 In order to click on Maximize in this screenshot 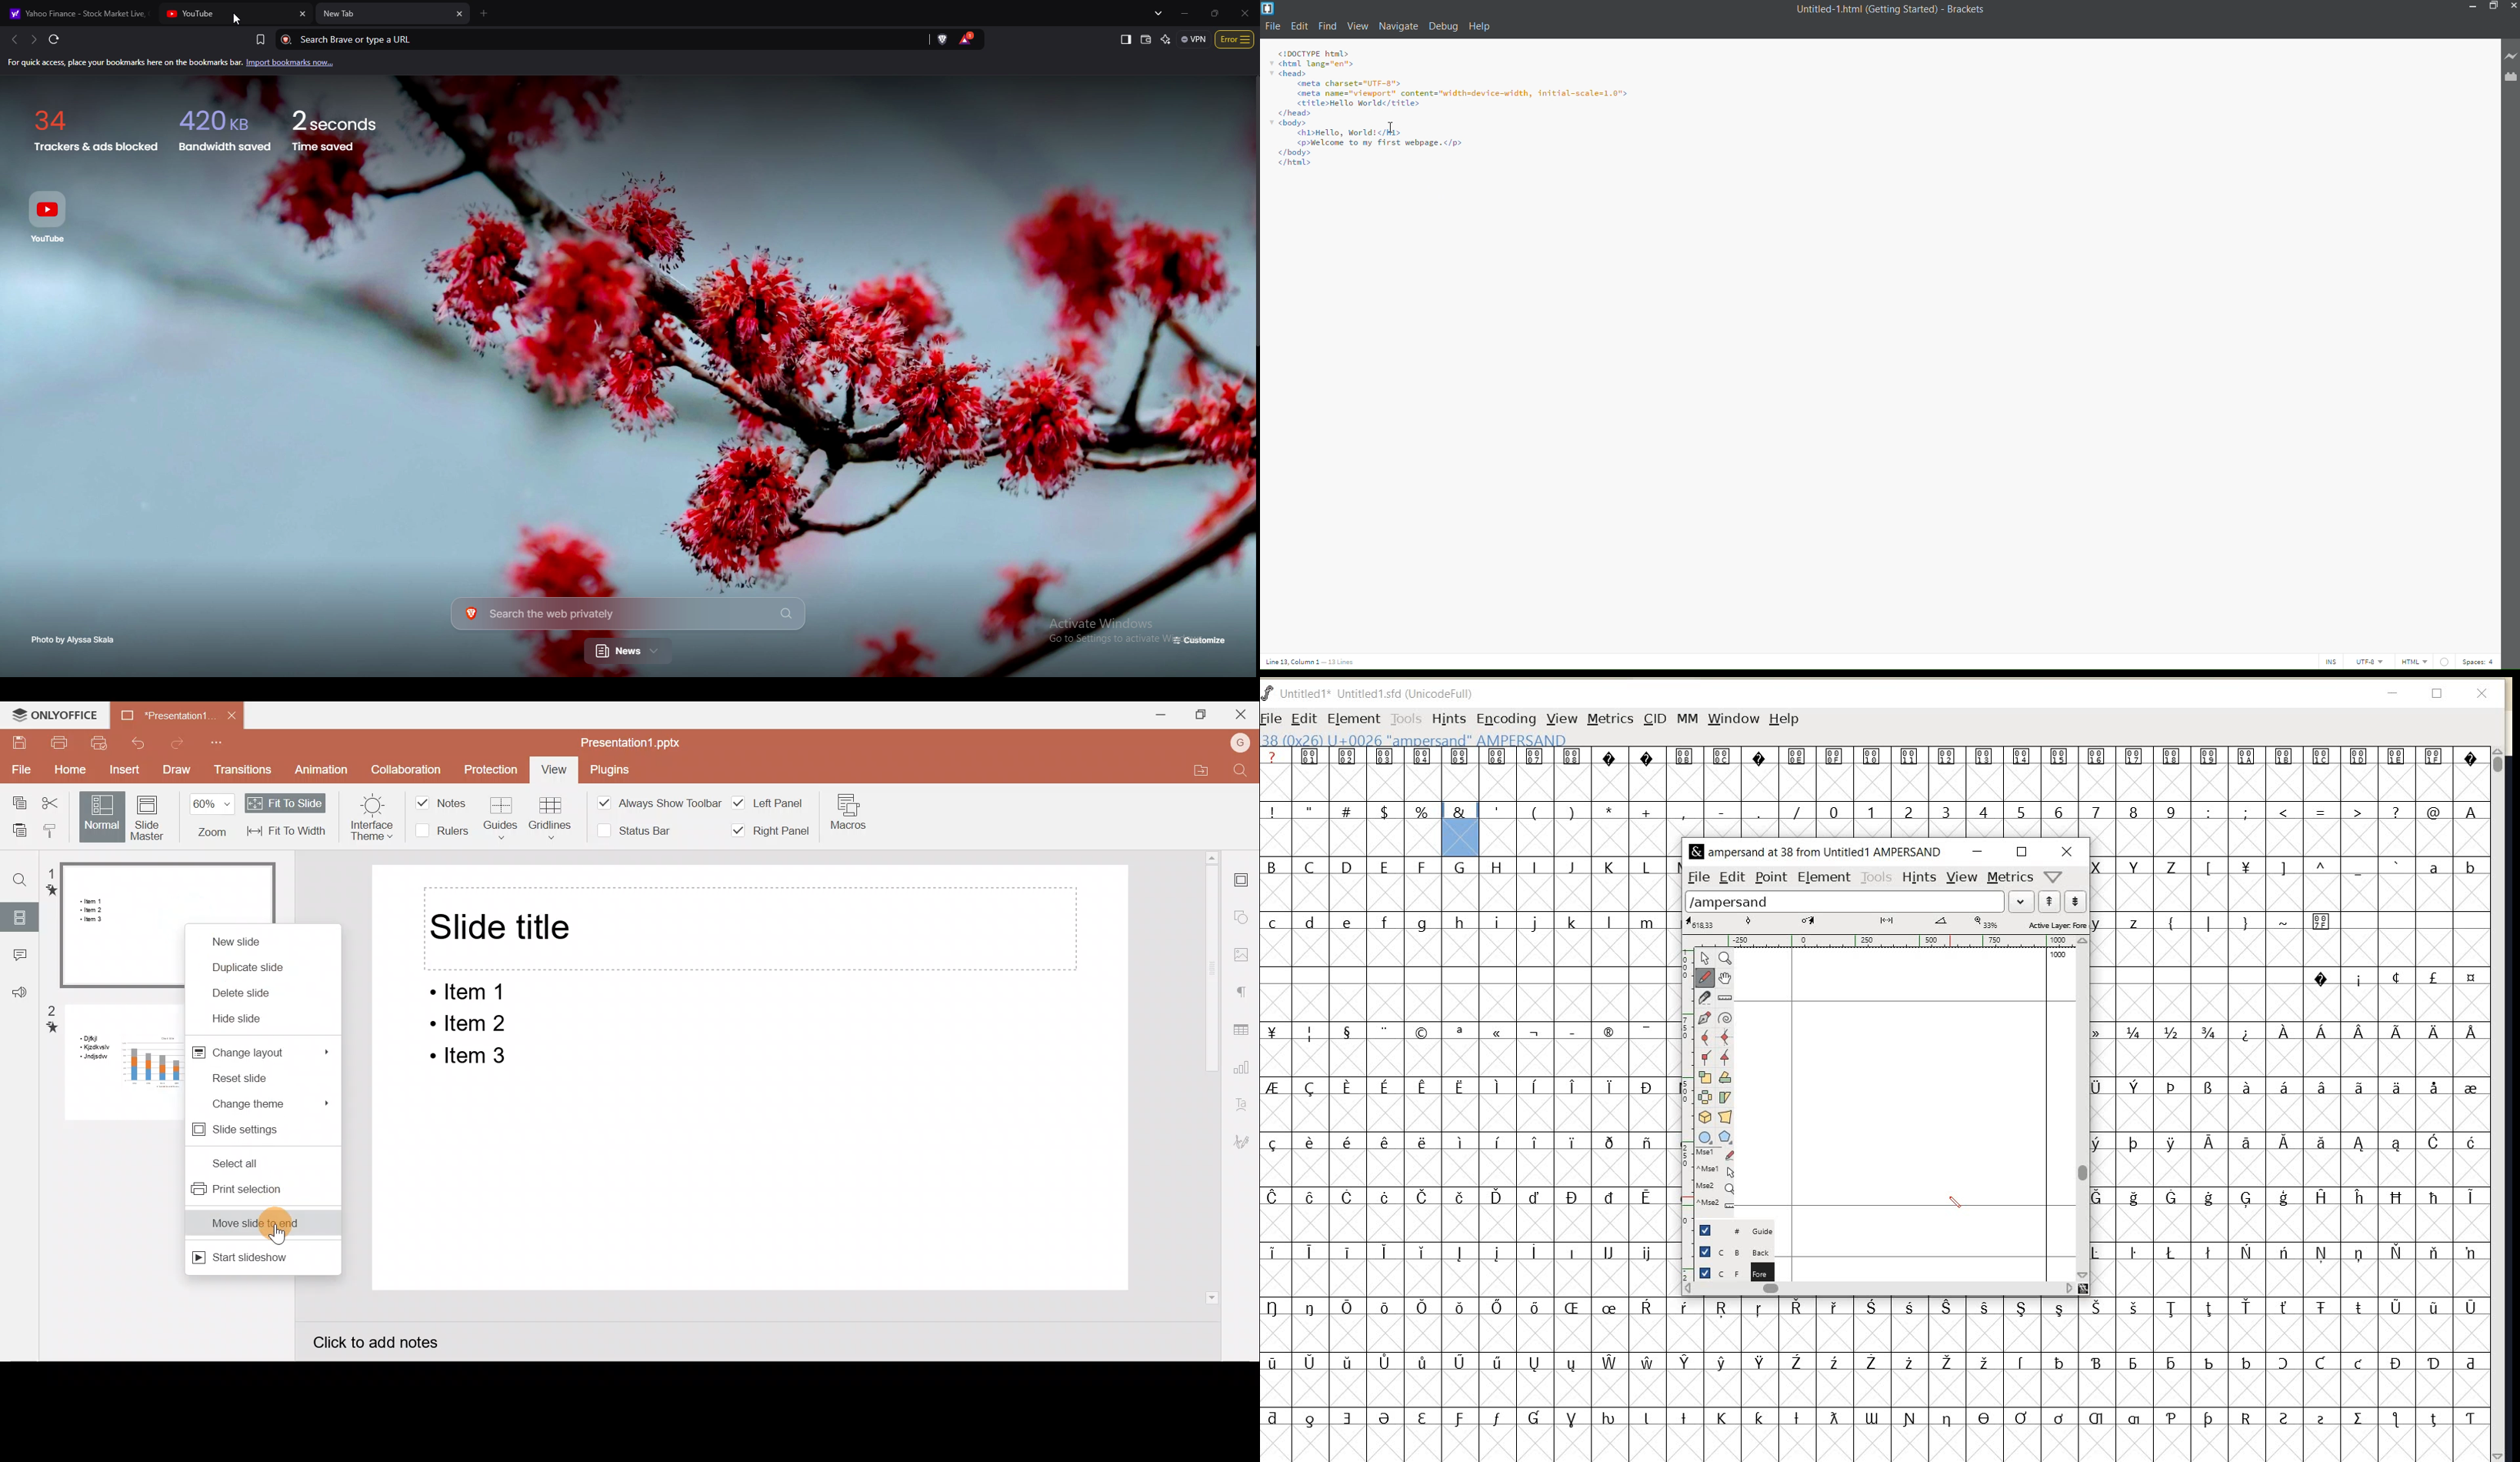, I will do `click(1196, 716)`.